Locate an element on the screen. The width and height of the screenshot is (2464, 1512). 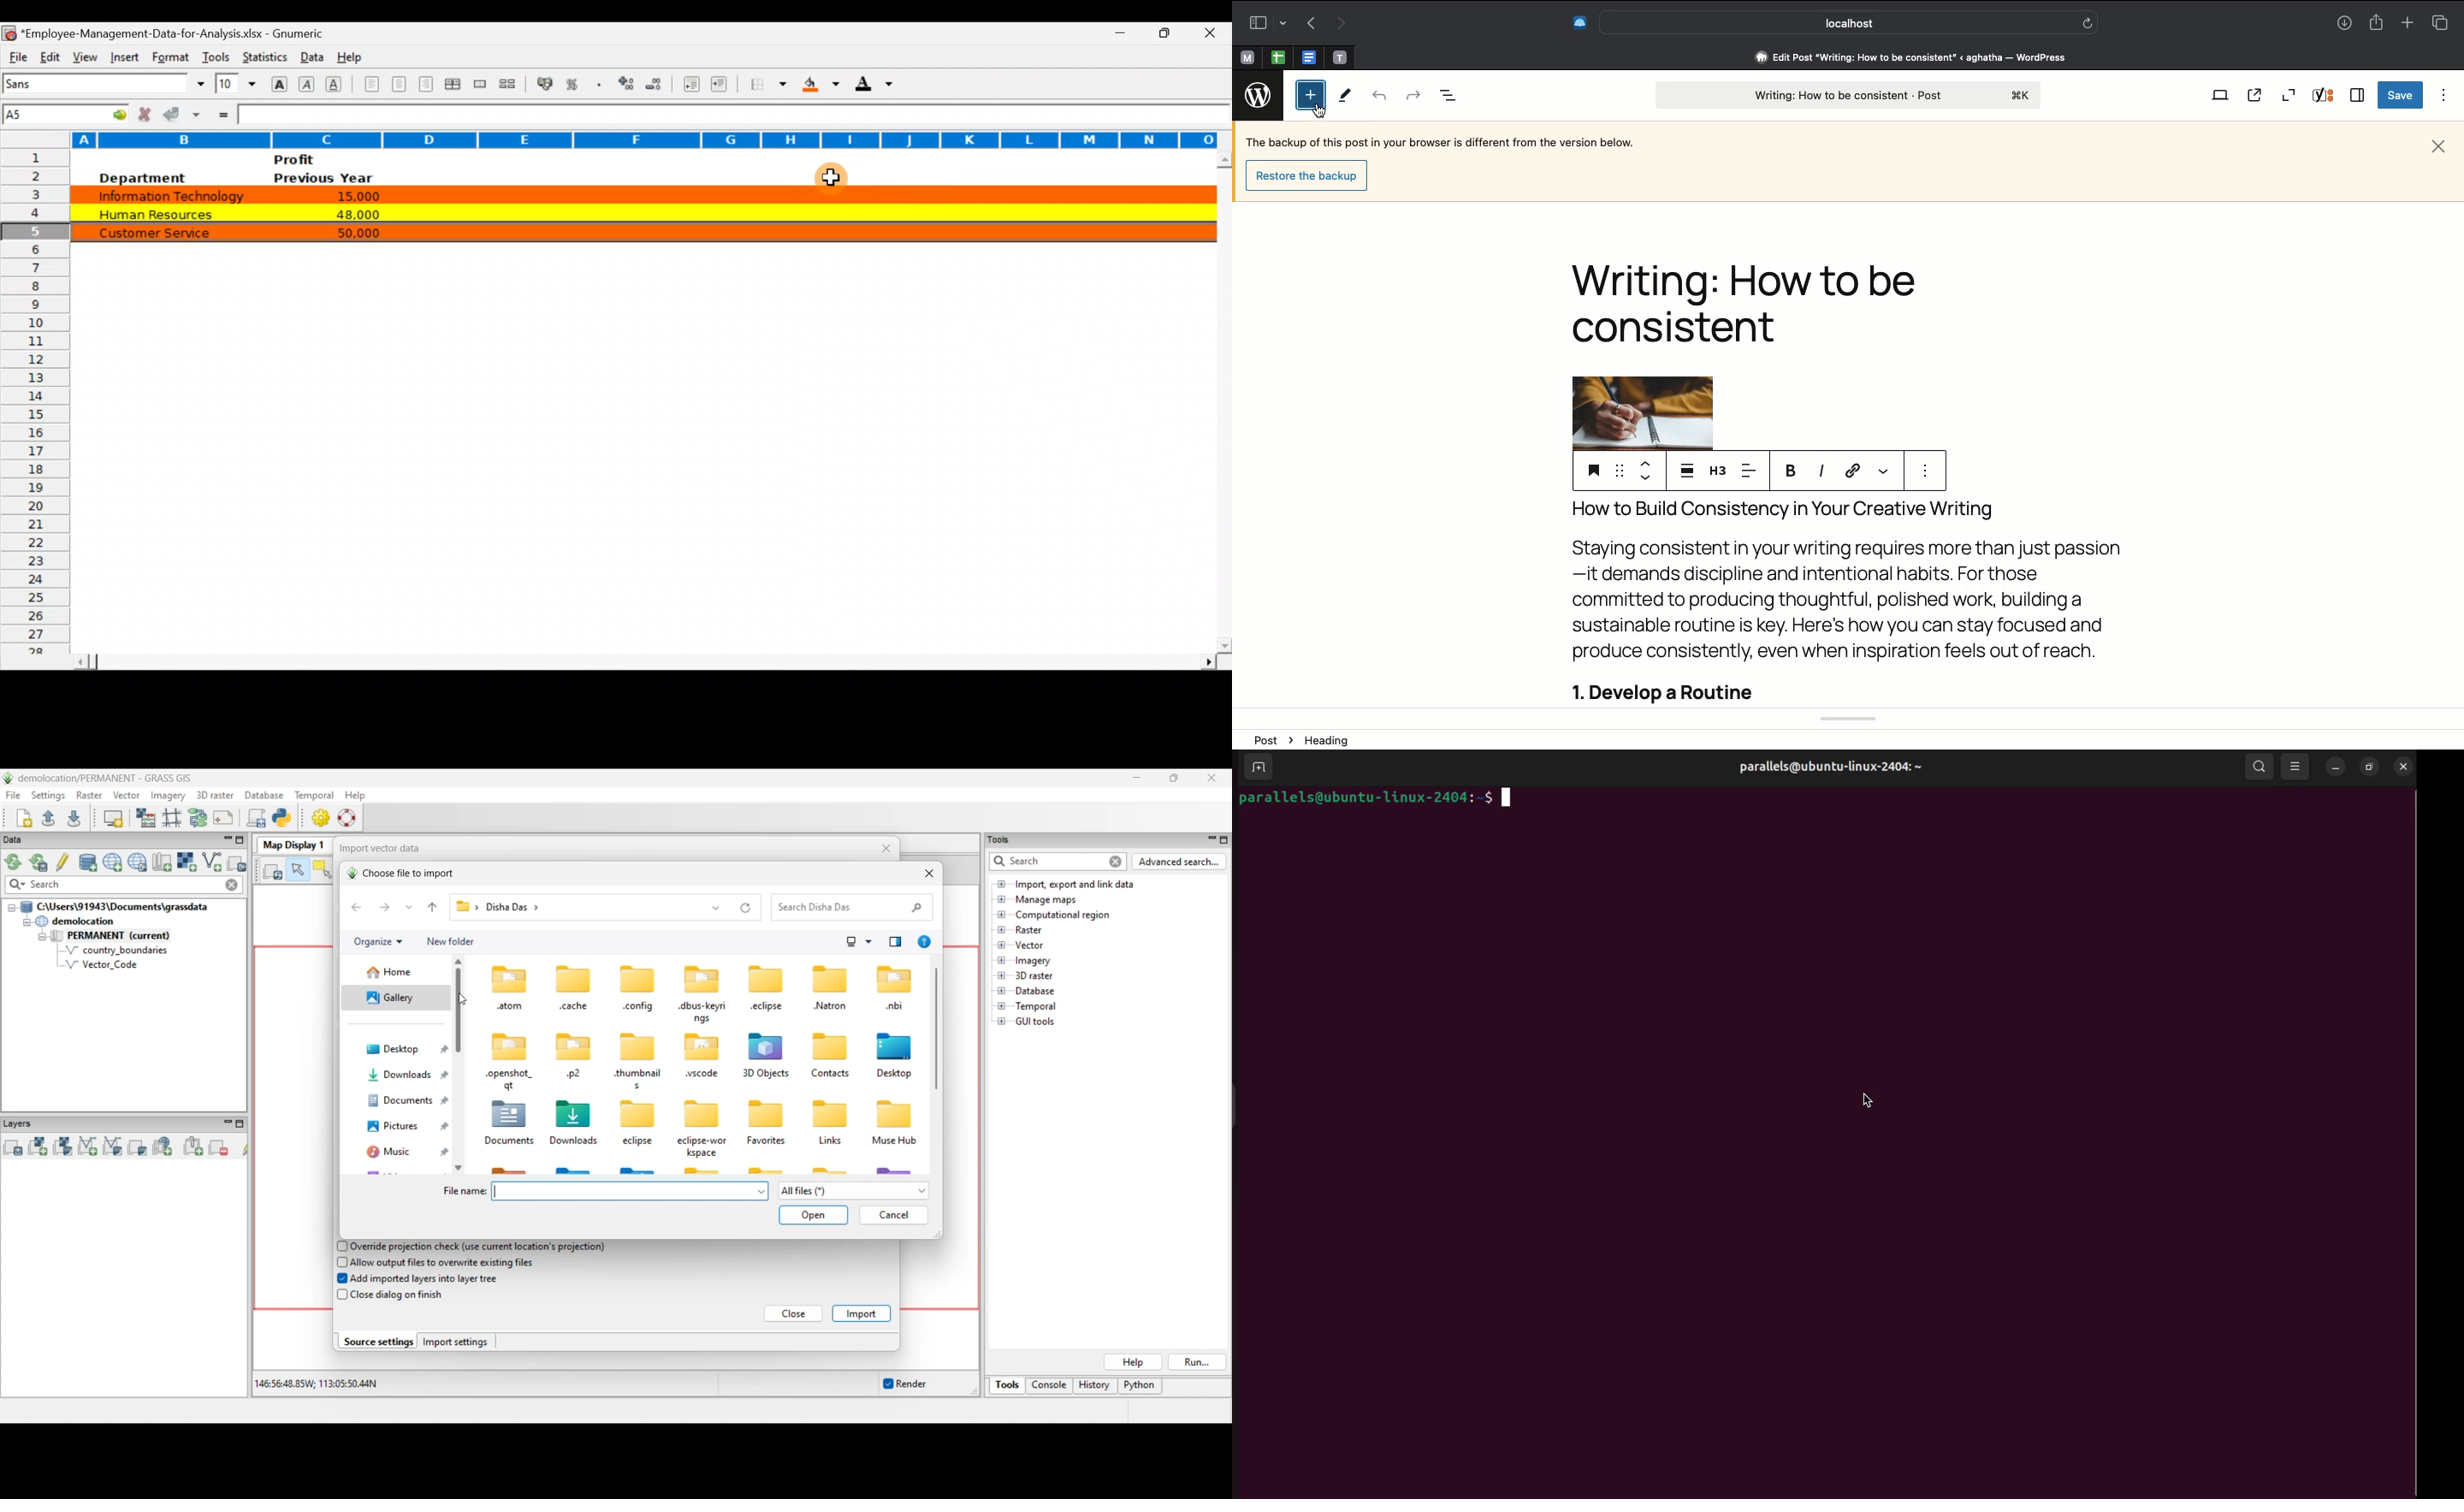
Background is located at coordinates (820, 88).